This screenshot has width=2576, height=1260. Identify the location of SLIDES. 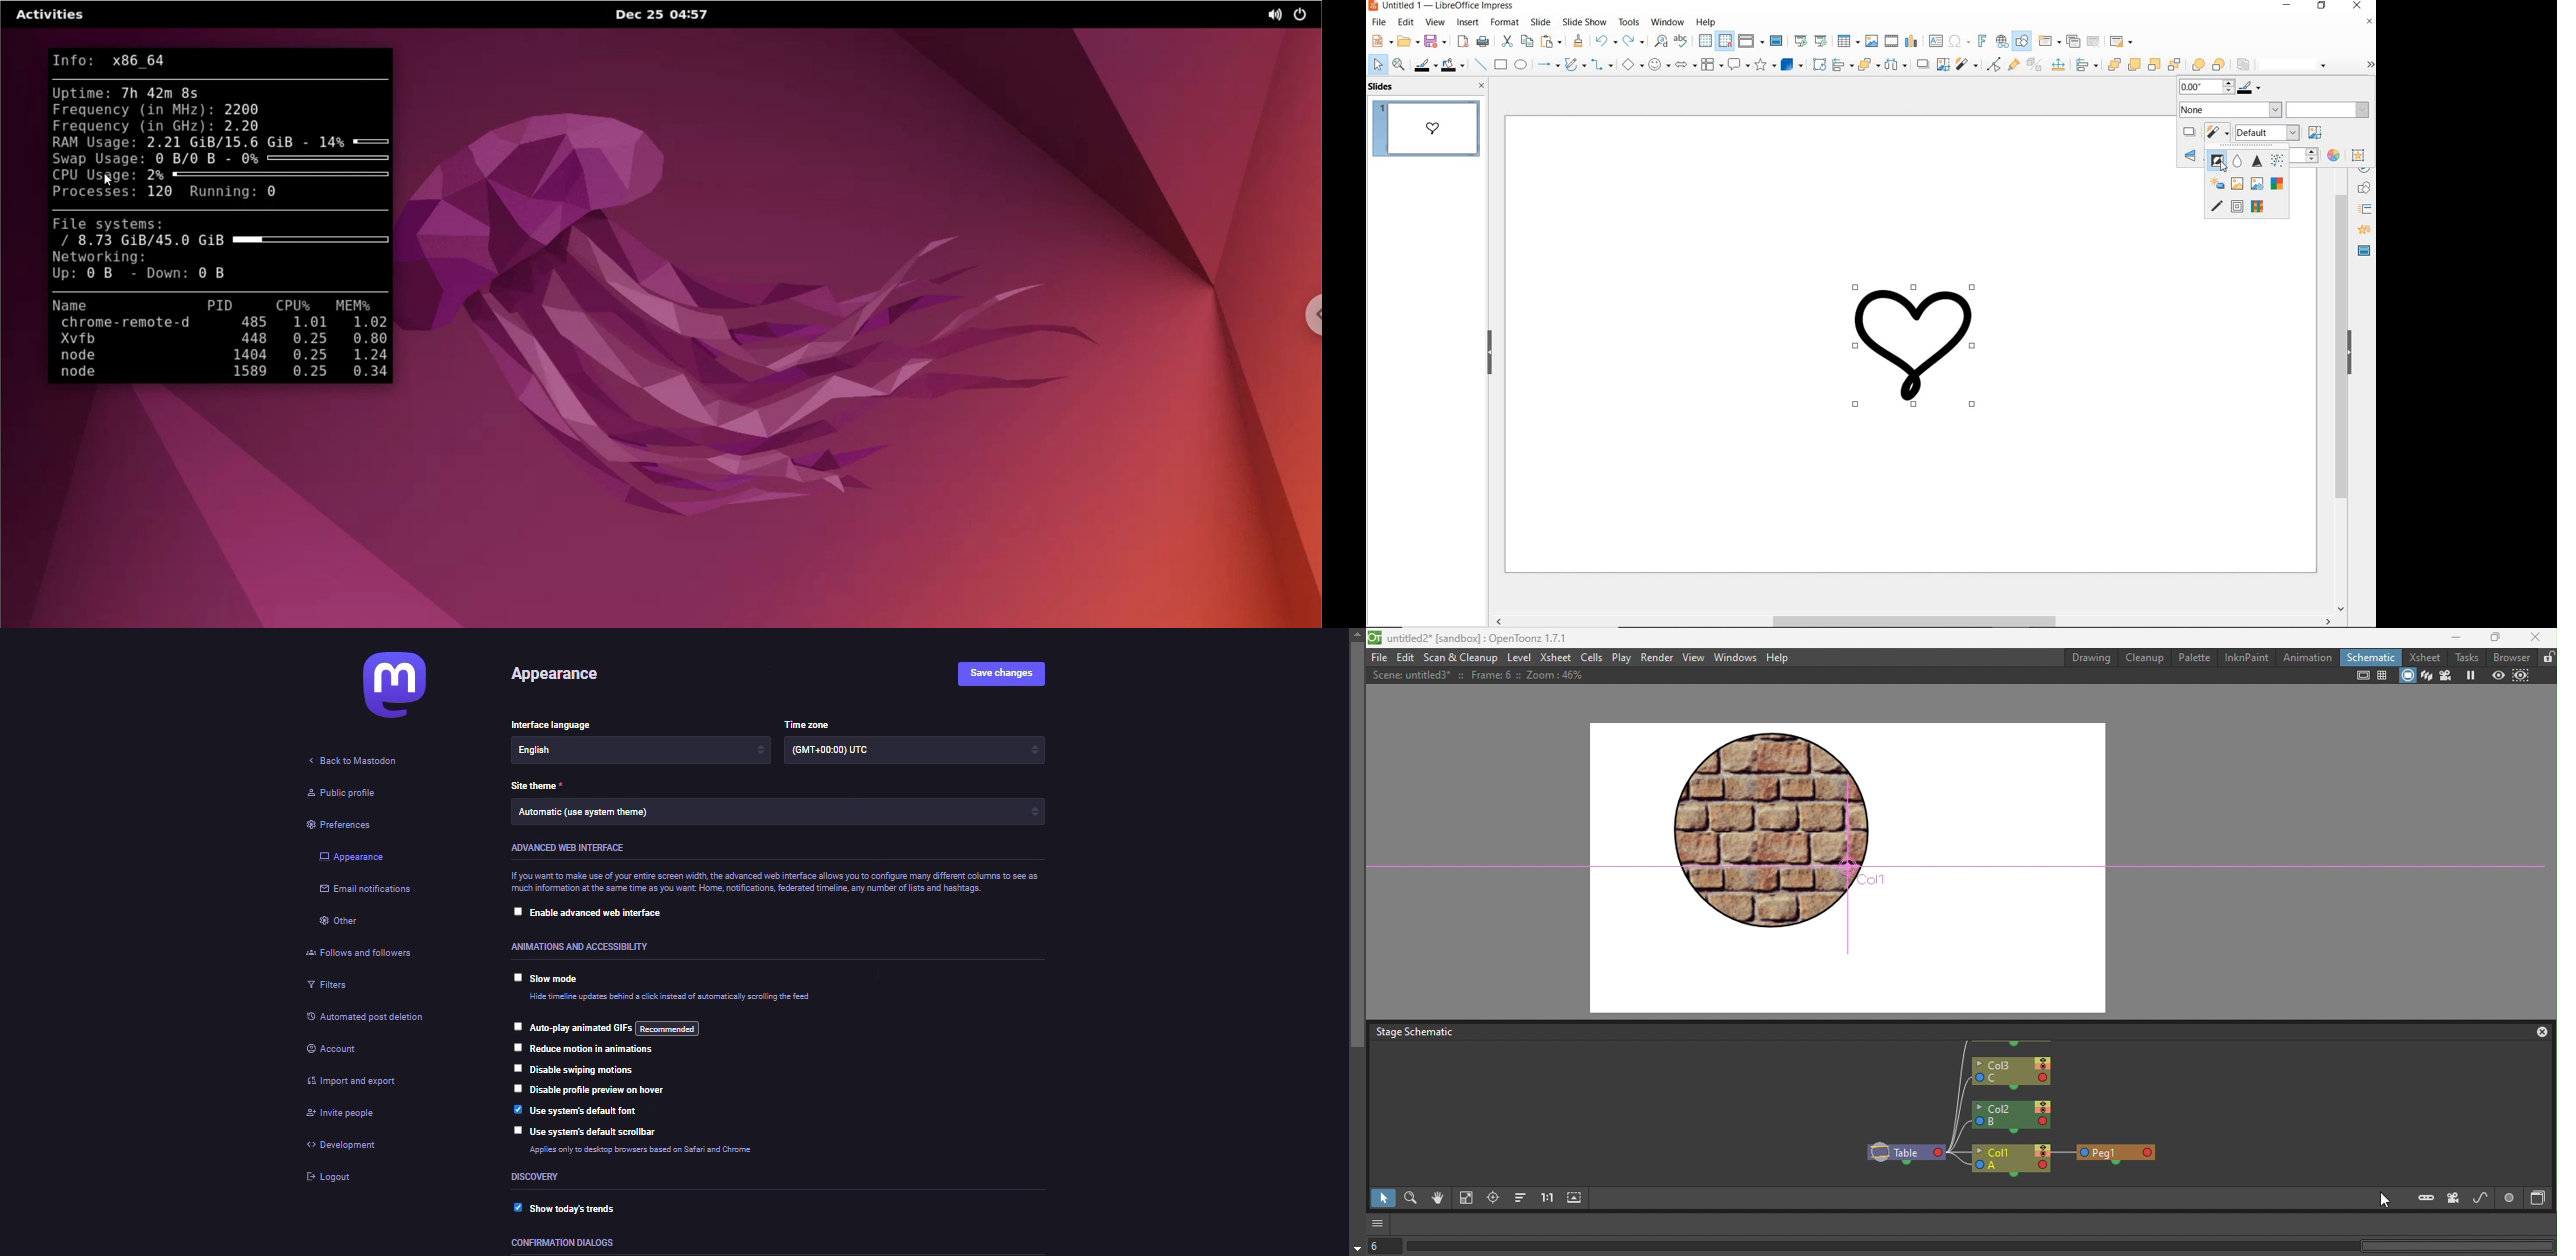
(1383, 87).